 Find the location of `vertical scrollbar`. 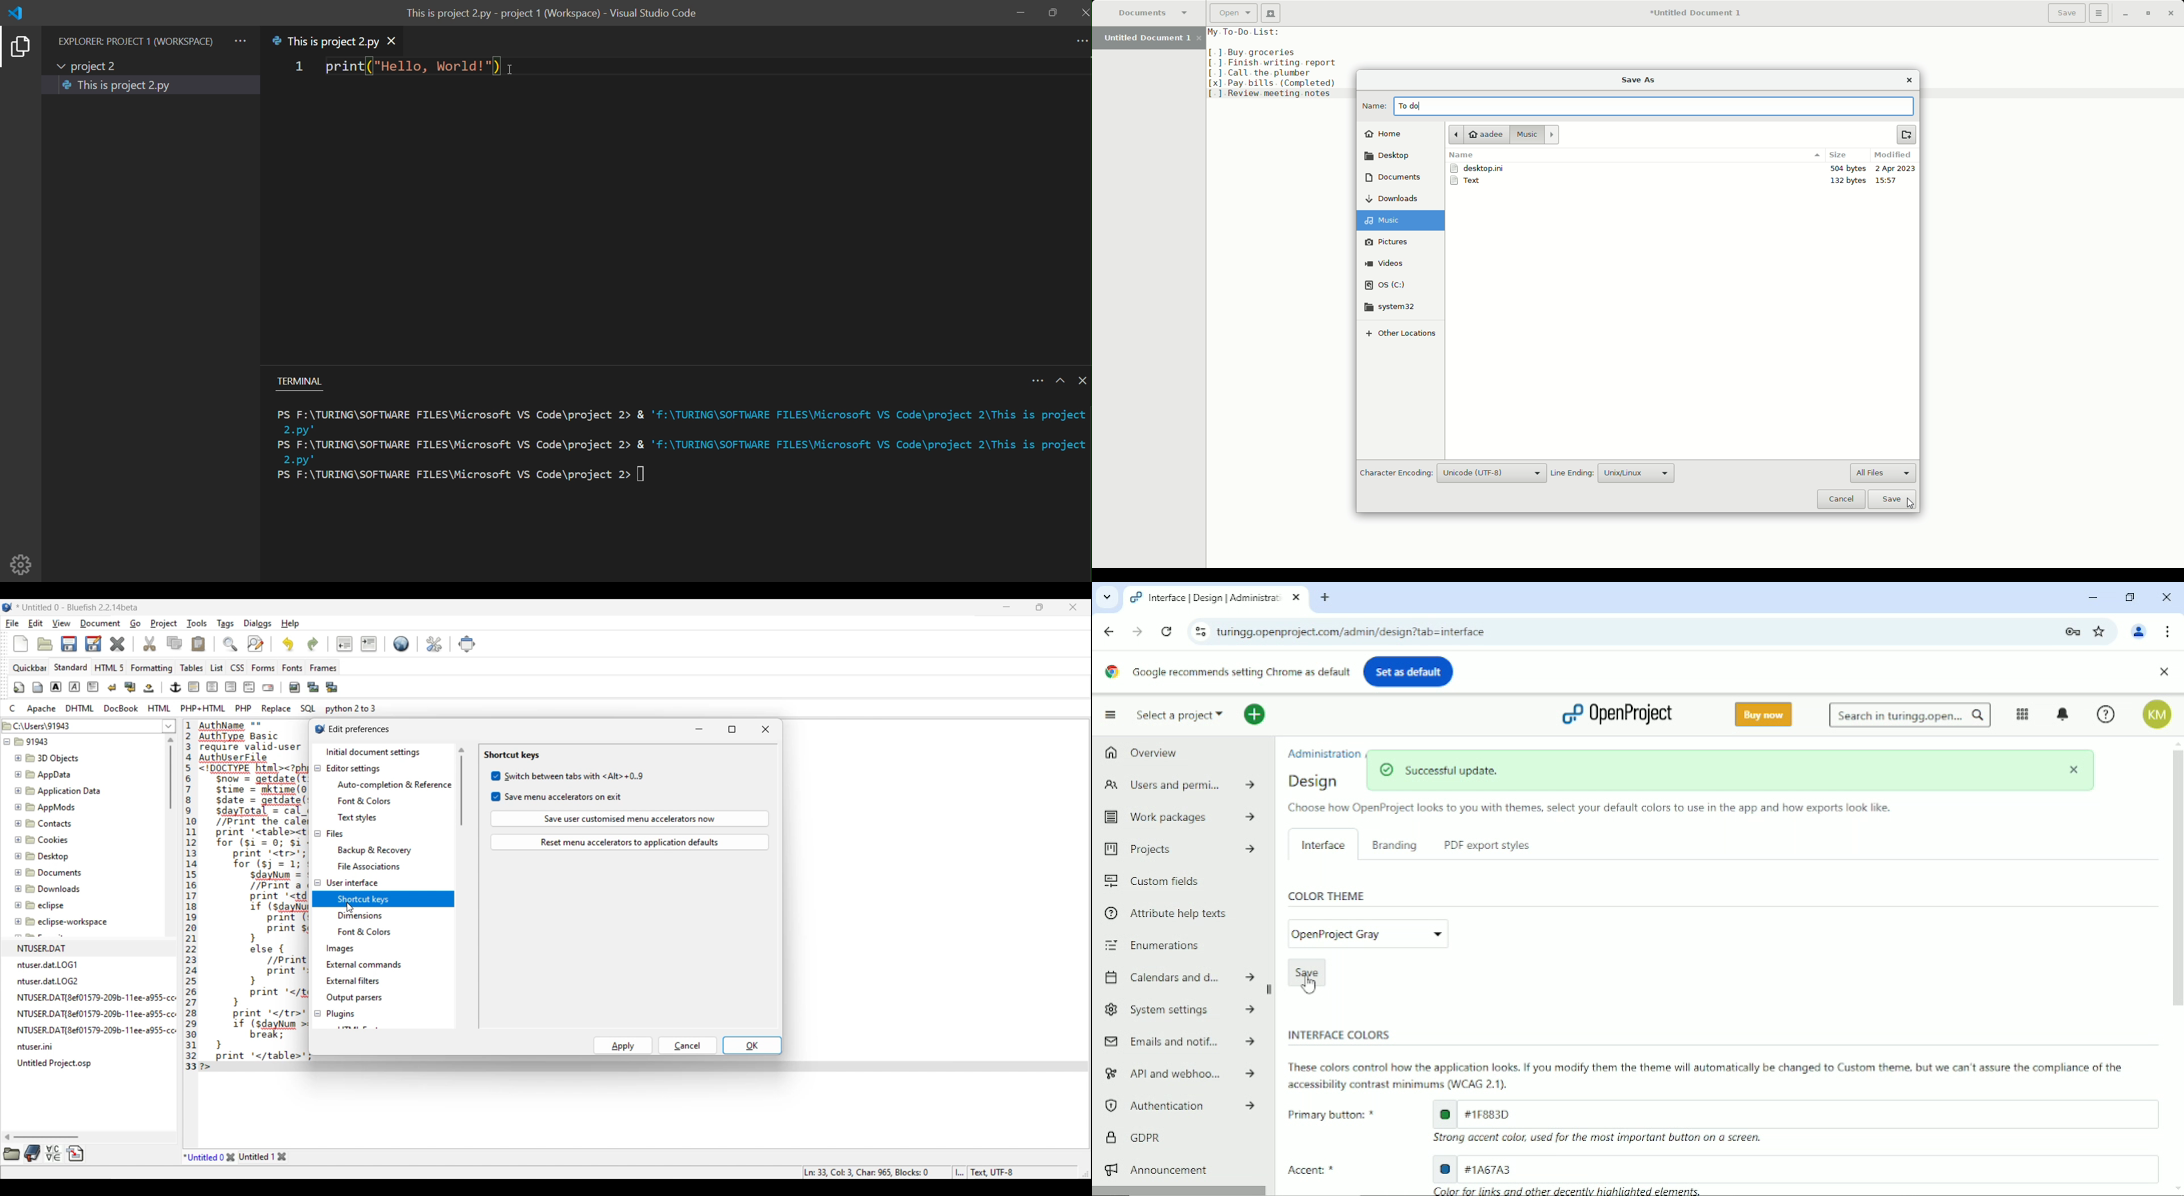

vertical scrollbar is located at coordinates (2177, 878).